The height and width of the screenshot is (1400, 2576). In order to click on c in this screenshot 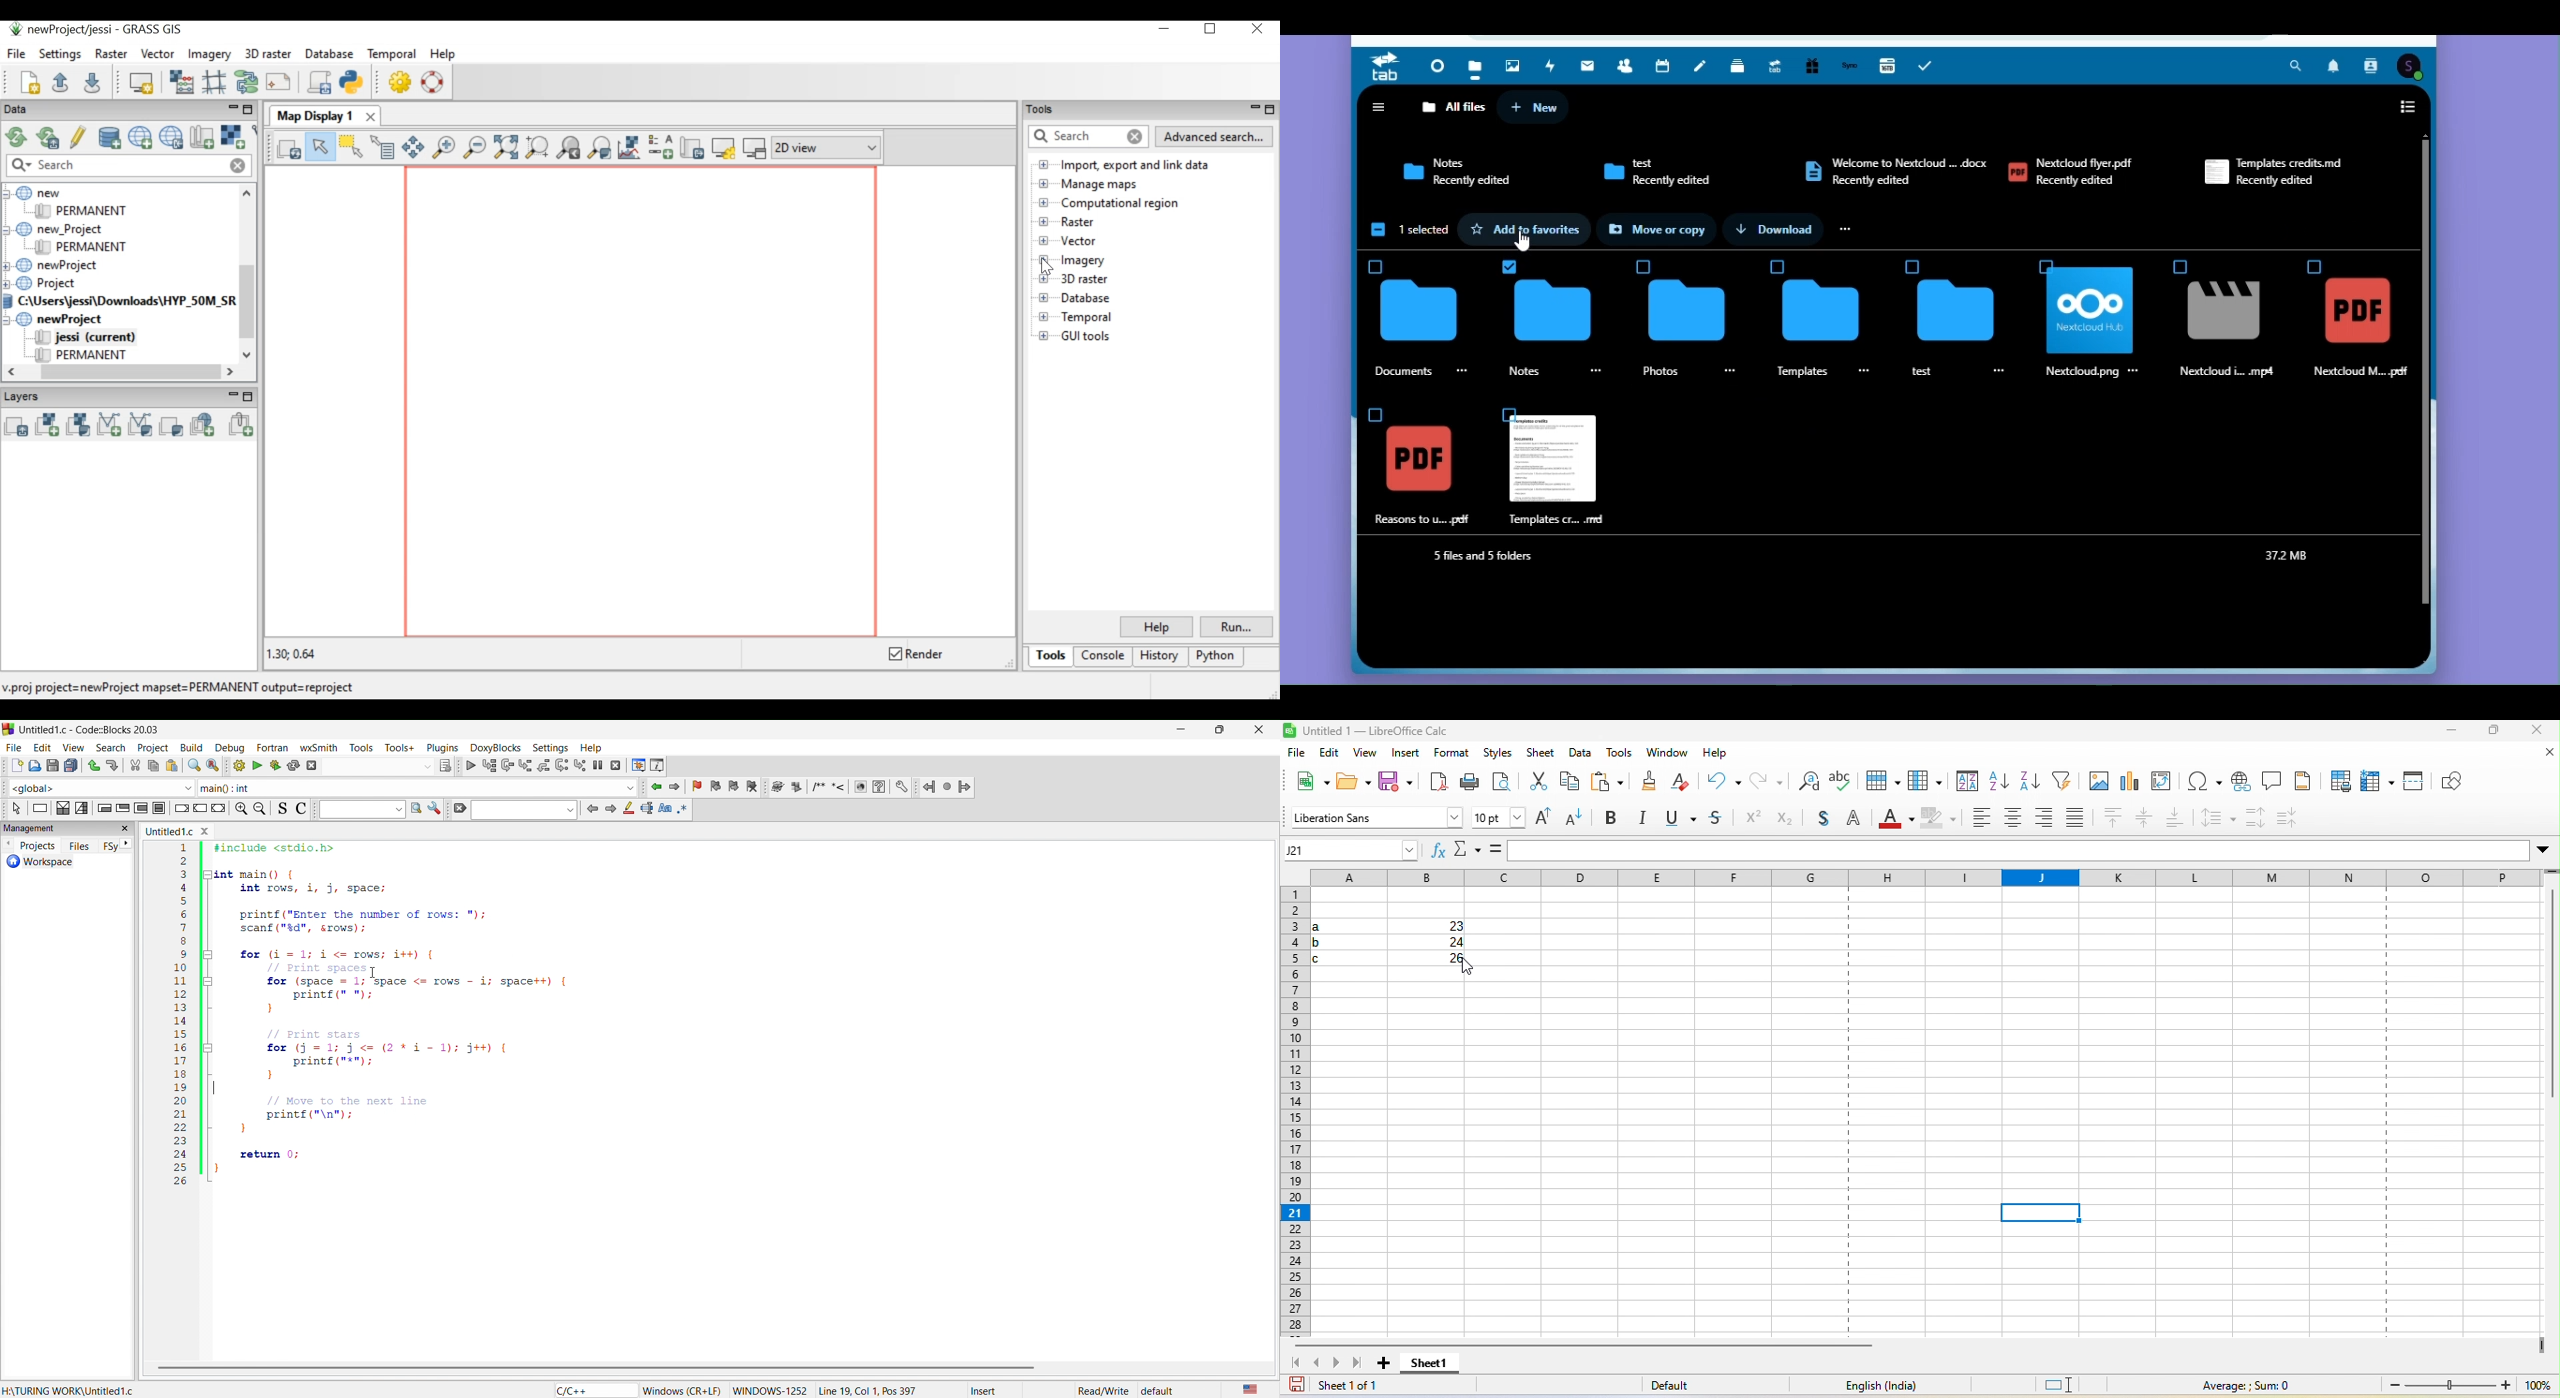, I will do `click(1331, 957)`.